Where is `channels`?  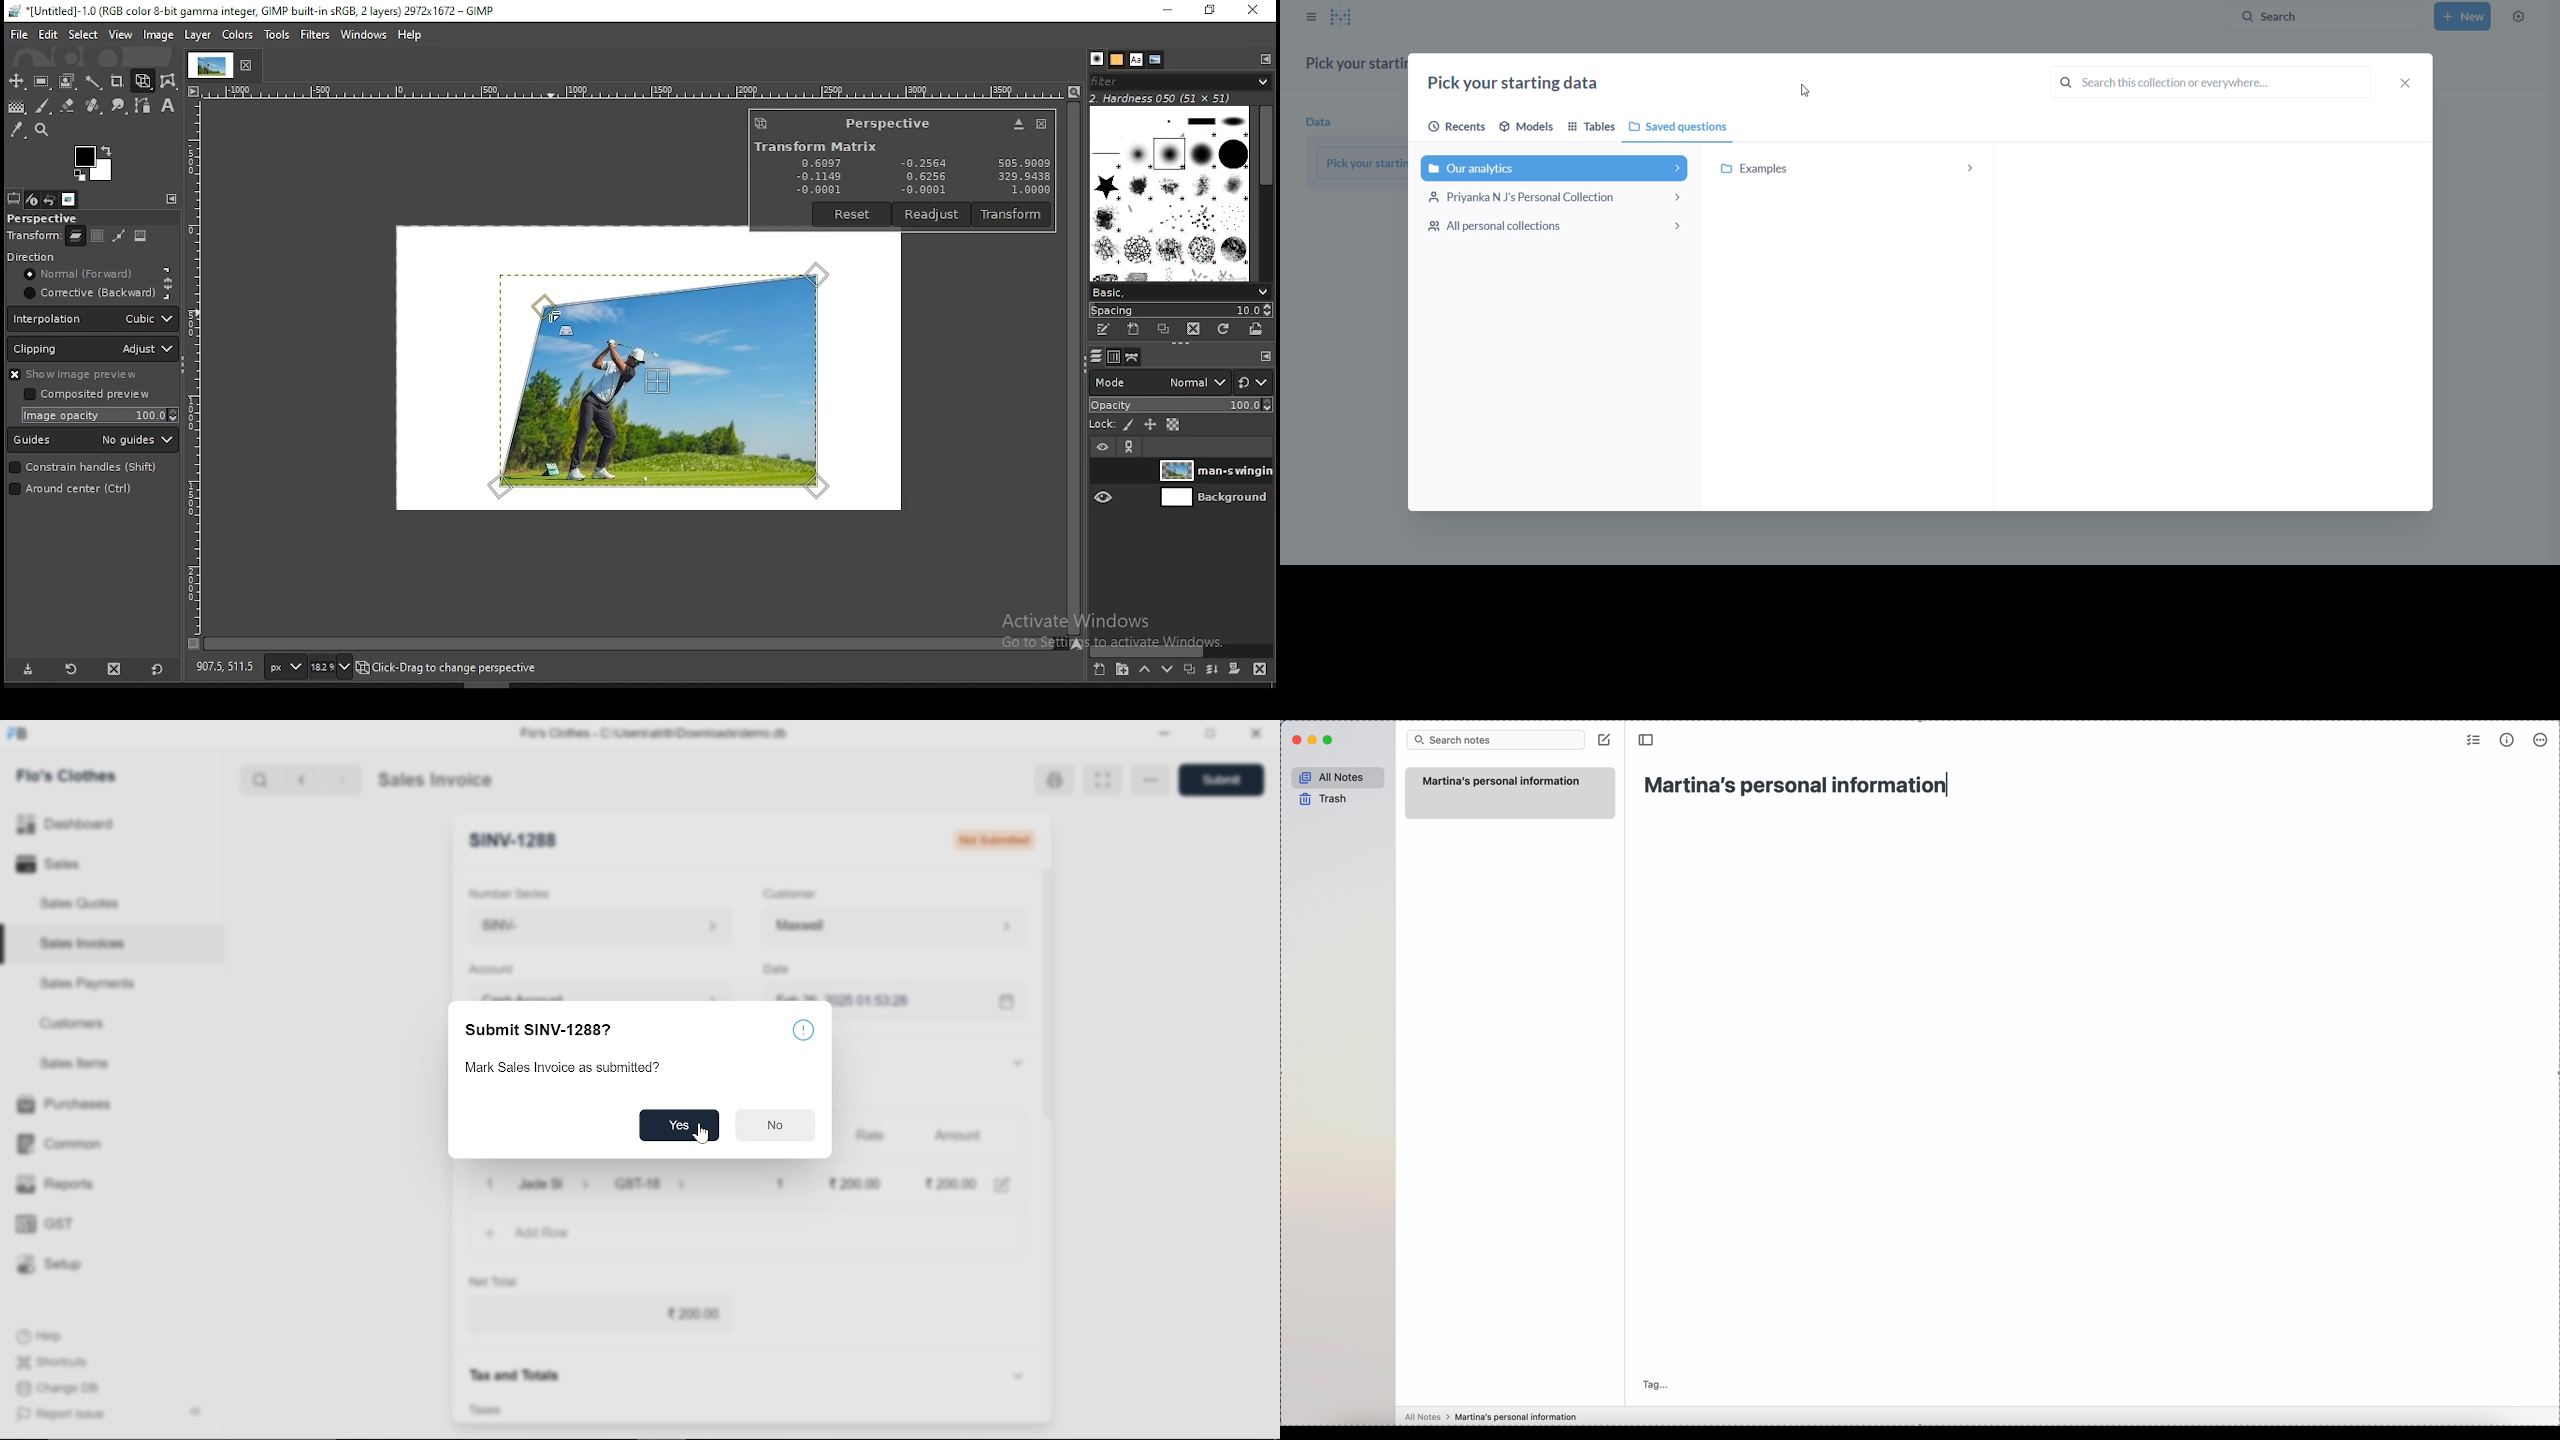 channels is located at coordinates (1112, 358).